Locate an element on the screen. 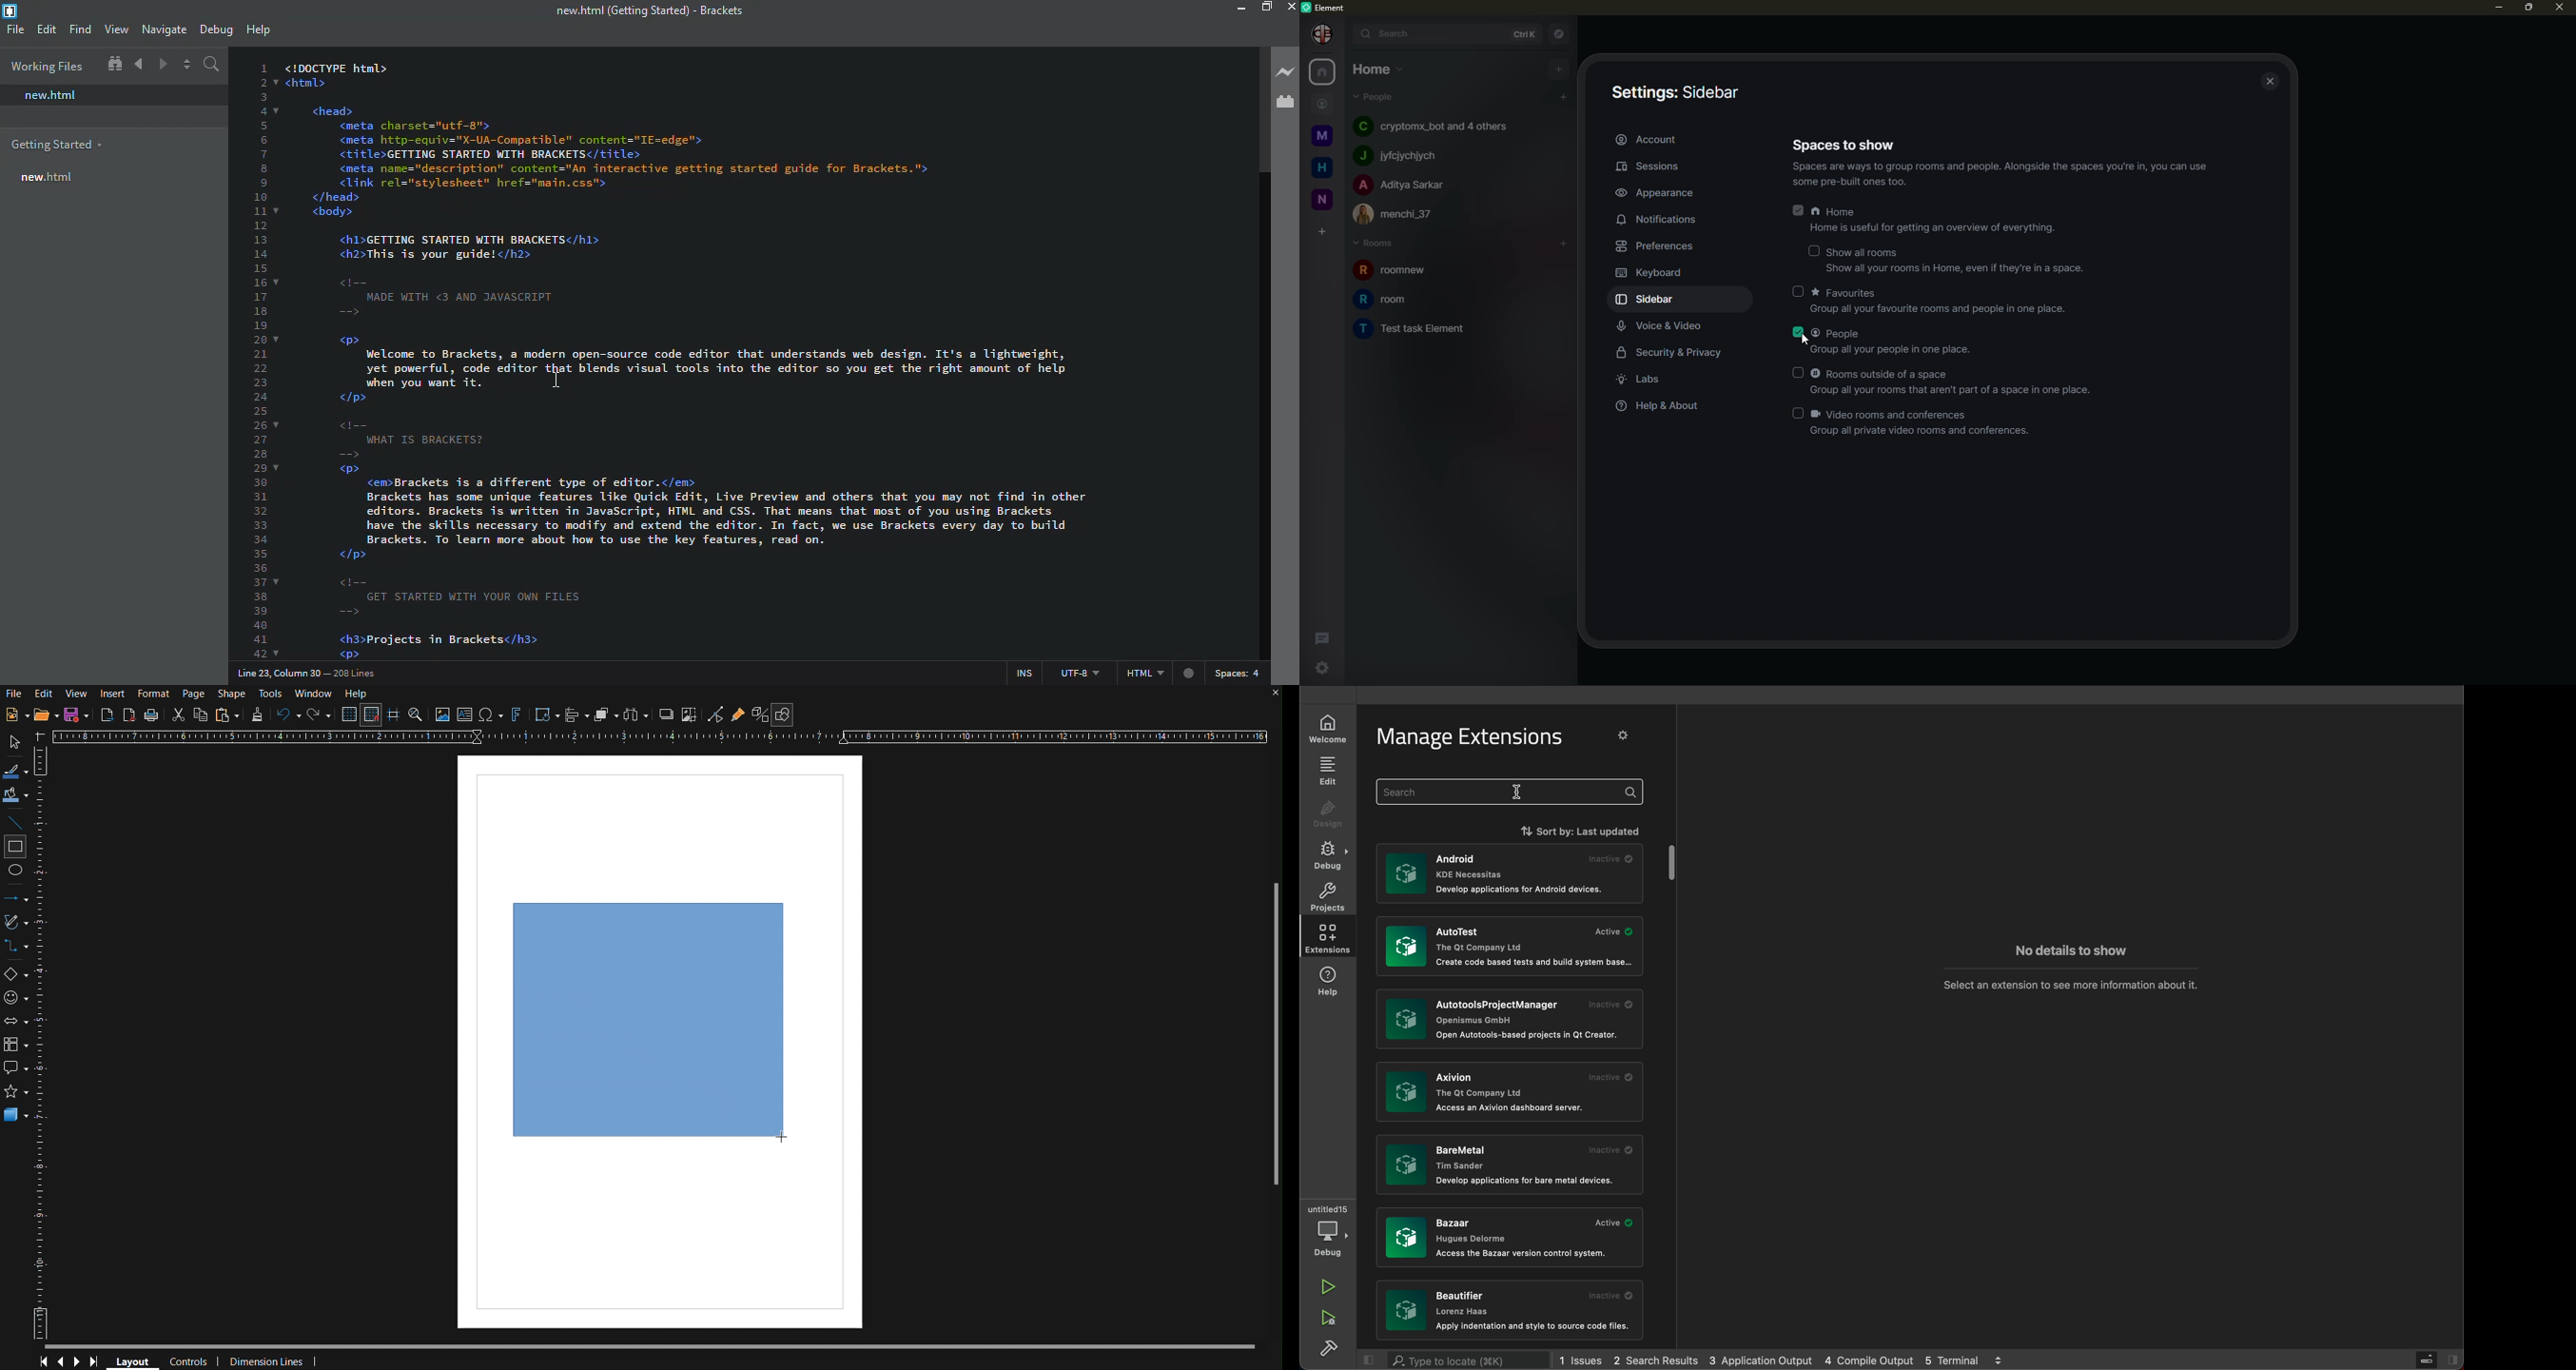 This screenshot has width=2576, height=1372. Formatting is located at coordinates (256, 714).